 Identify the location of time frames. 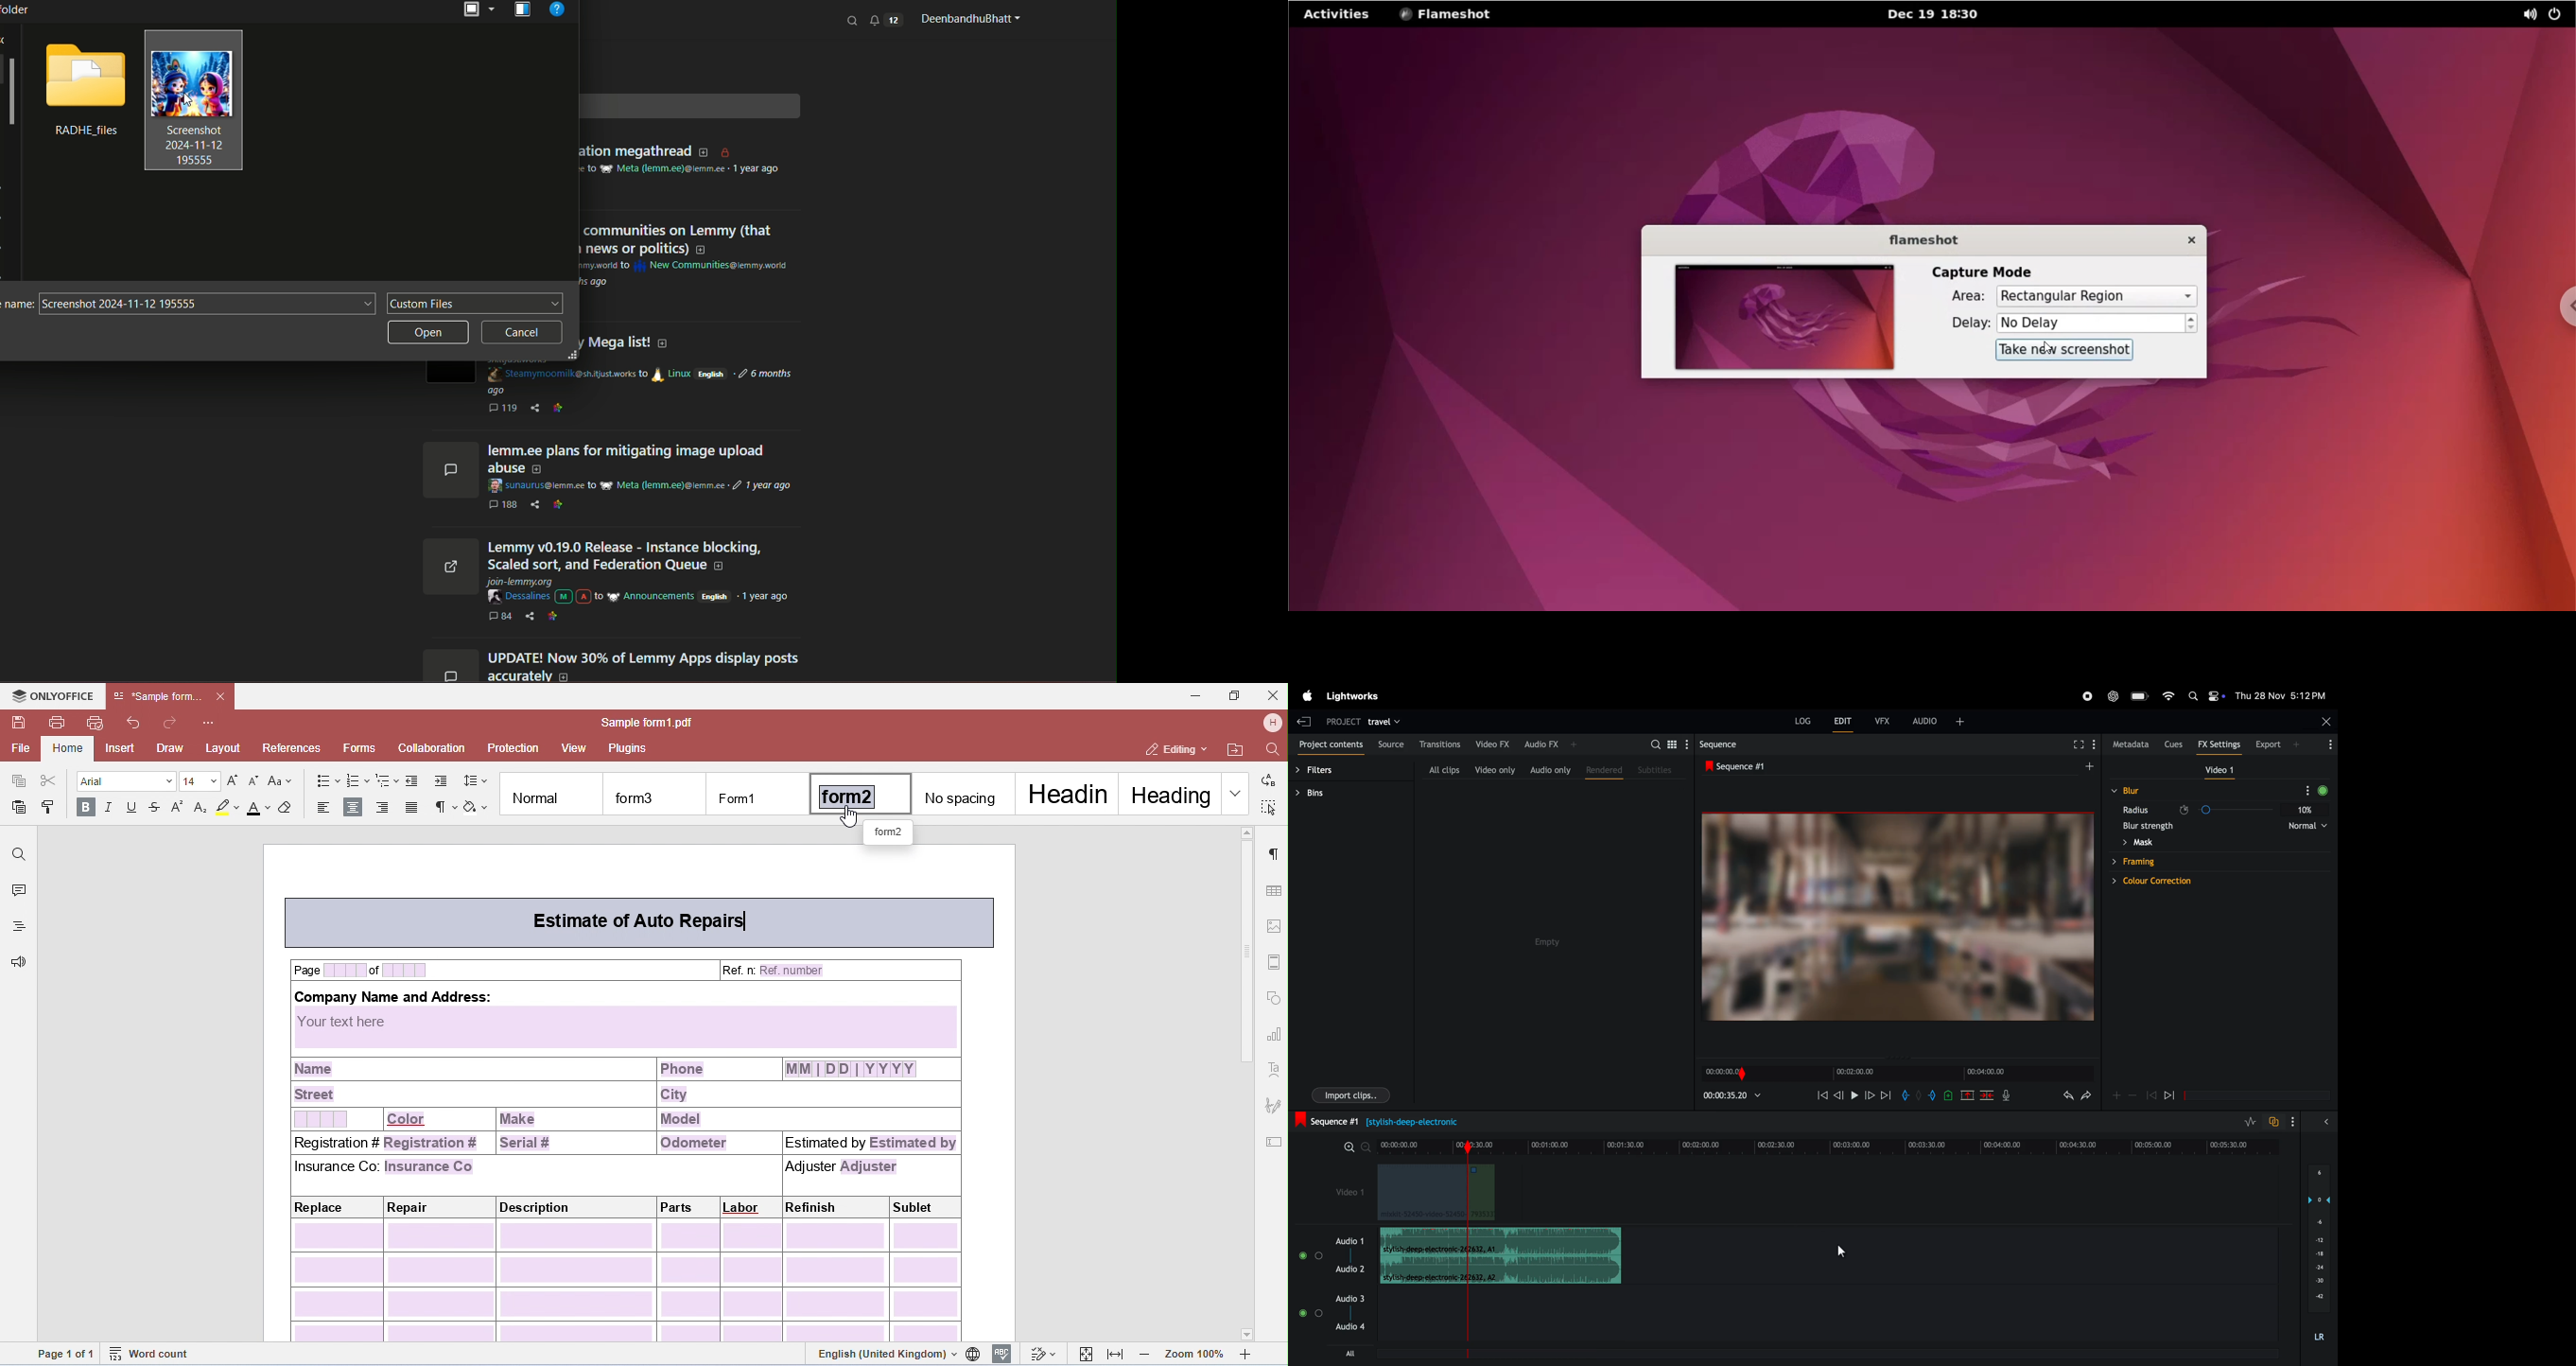
(1828, 1145).